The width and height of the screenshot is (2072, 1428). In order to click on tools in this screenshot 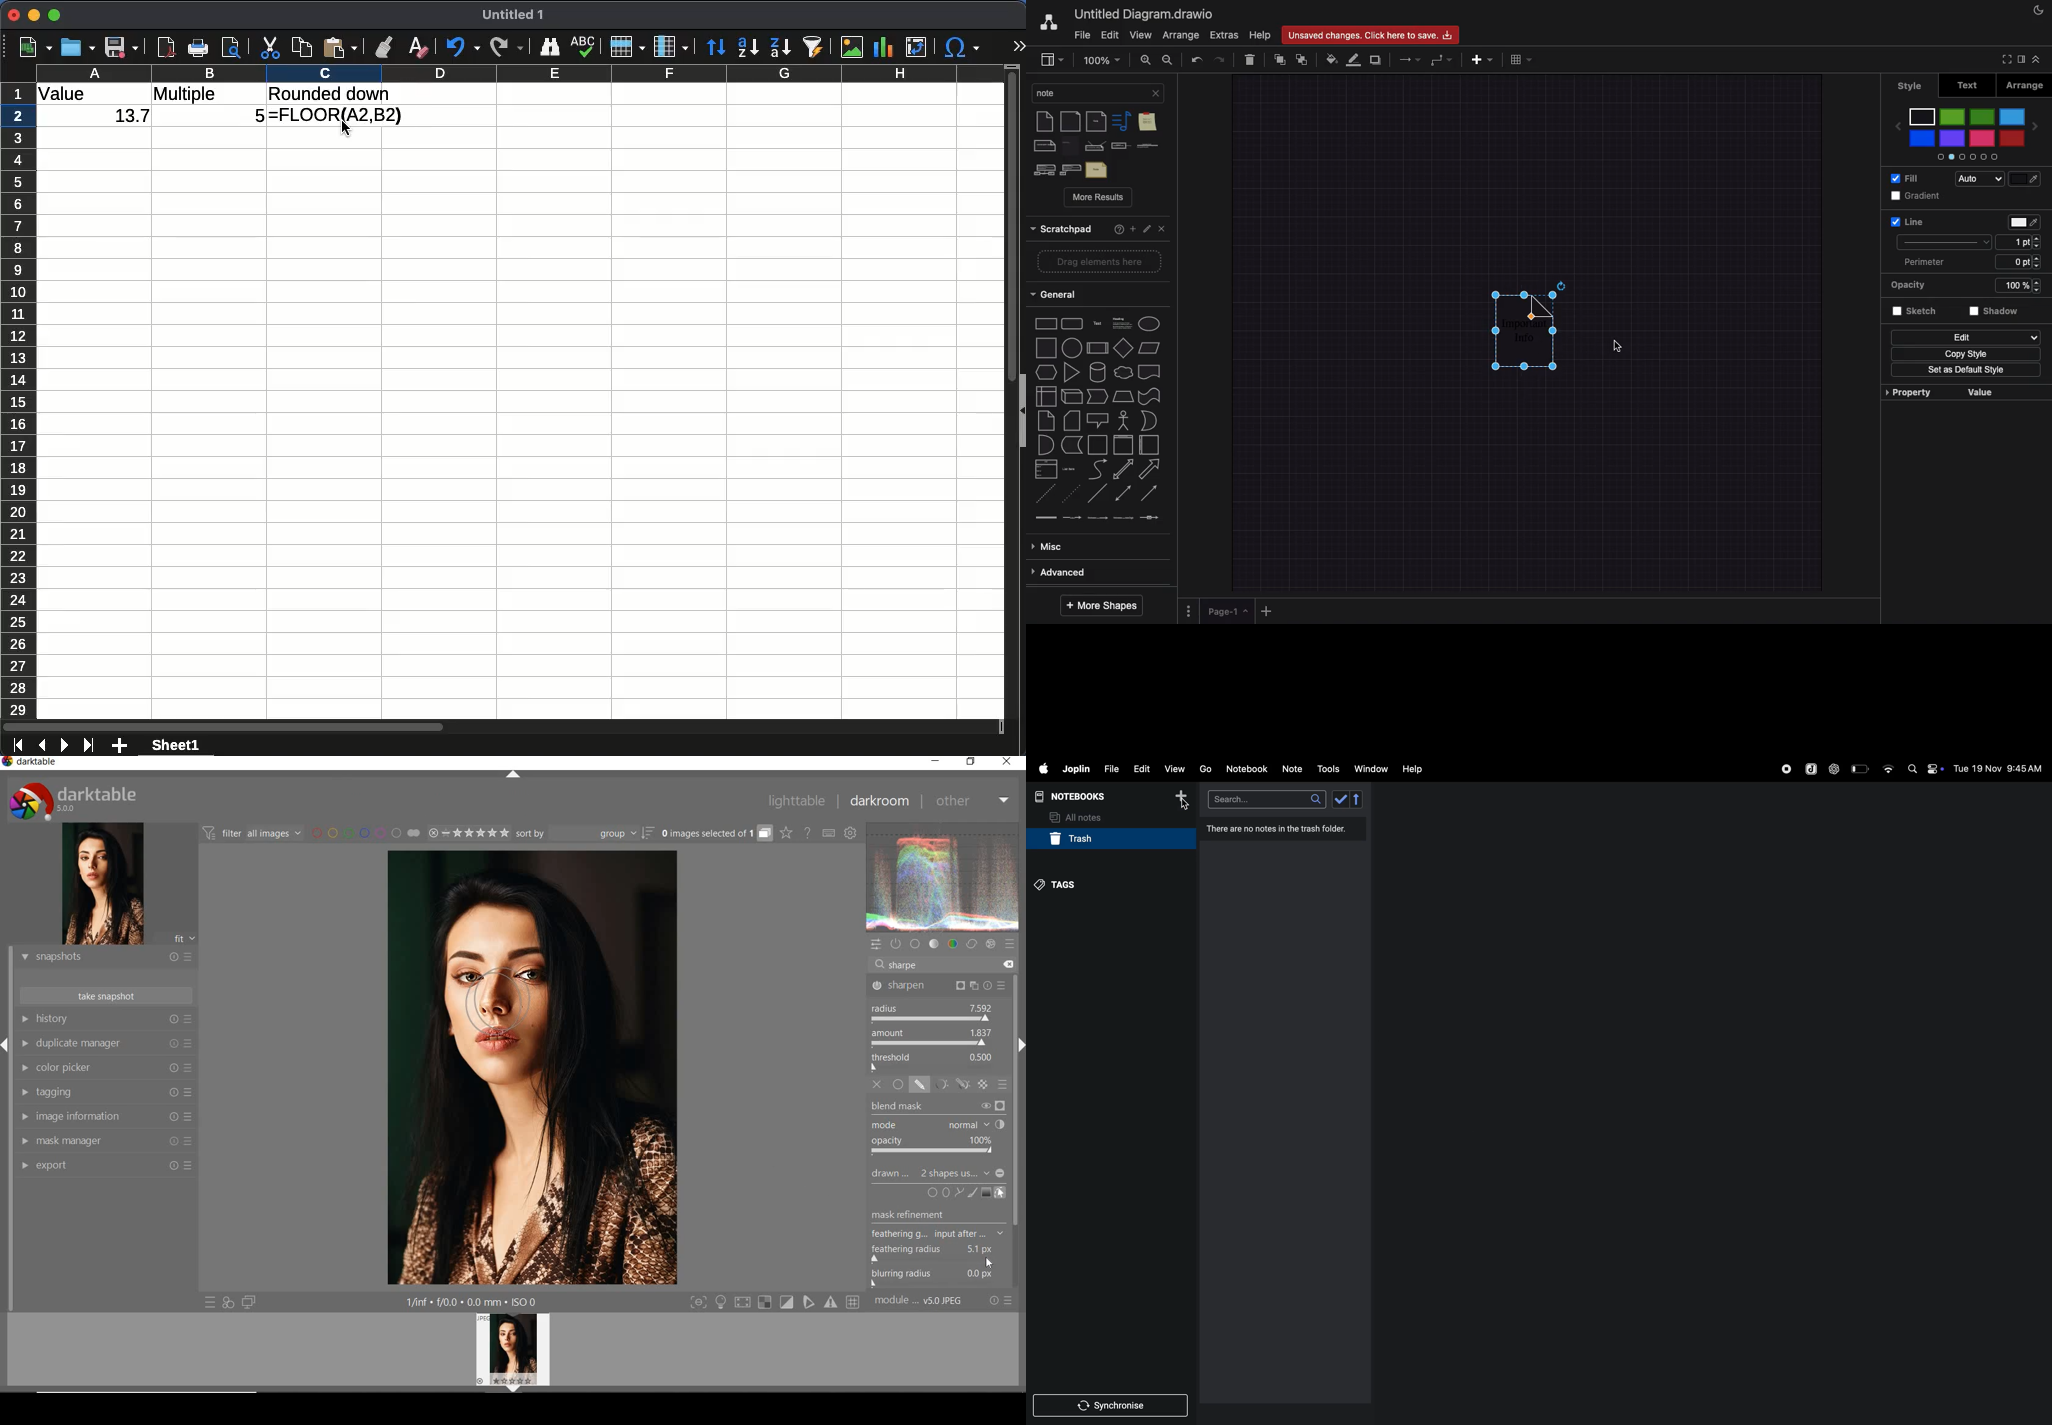, I will do `click(1327, 769)`.